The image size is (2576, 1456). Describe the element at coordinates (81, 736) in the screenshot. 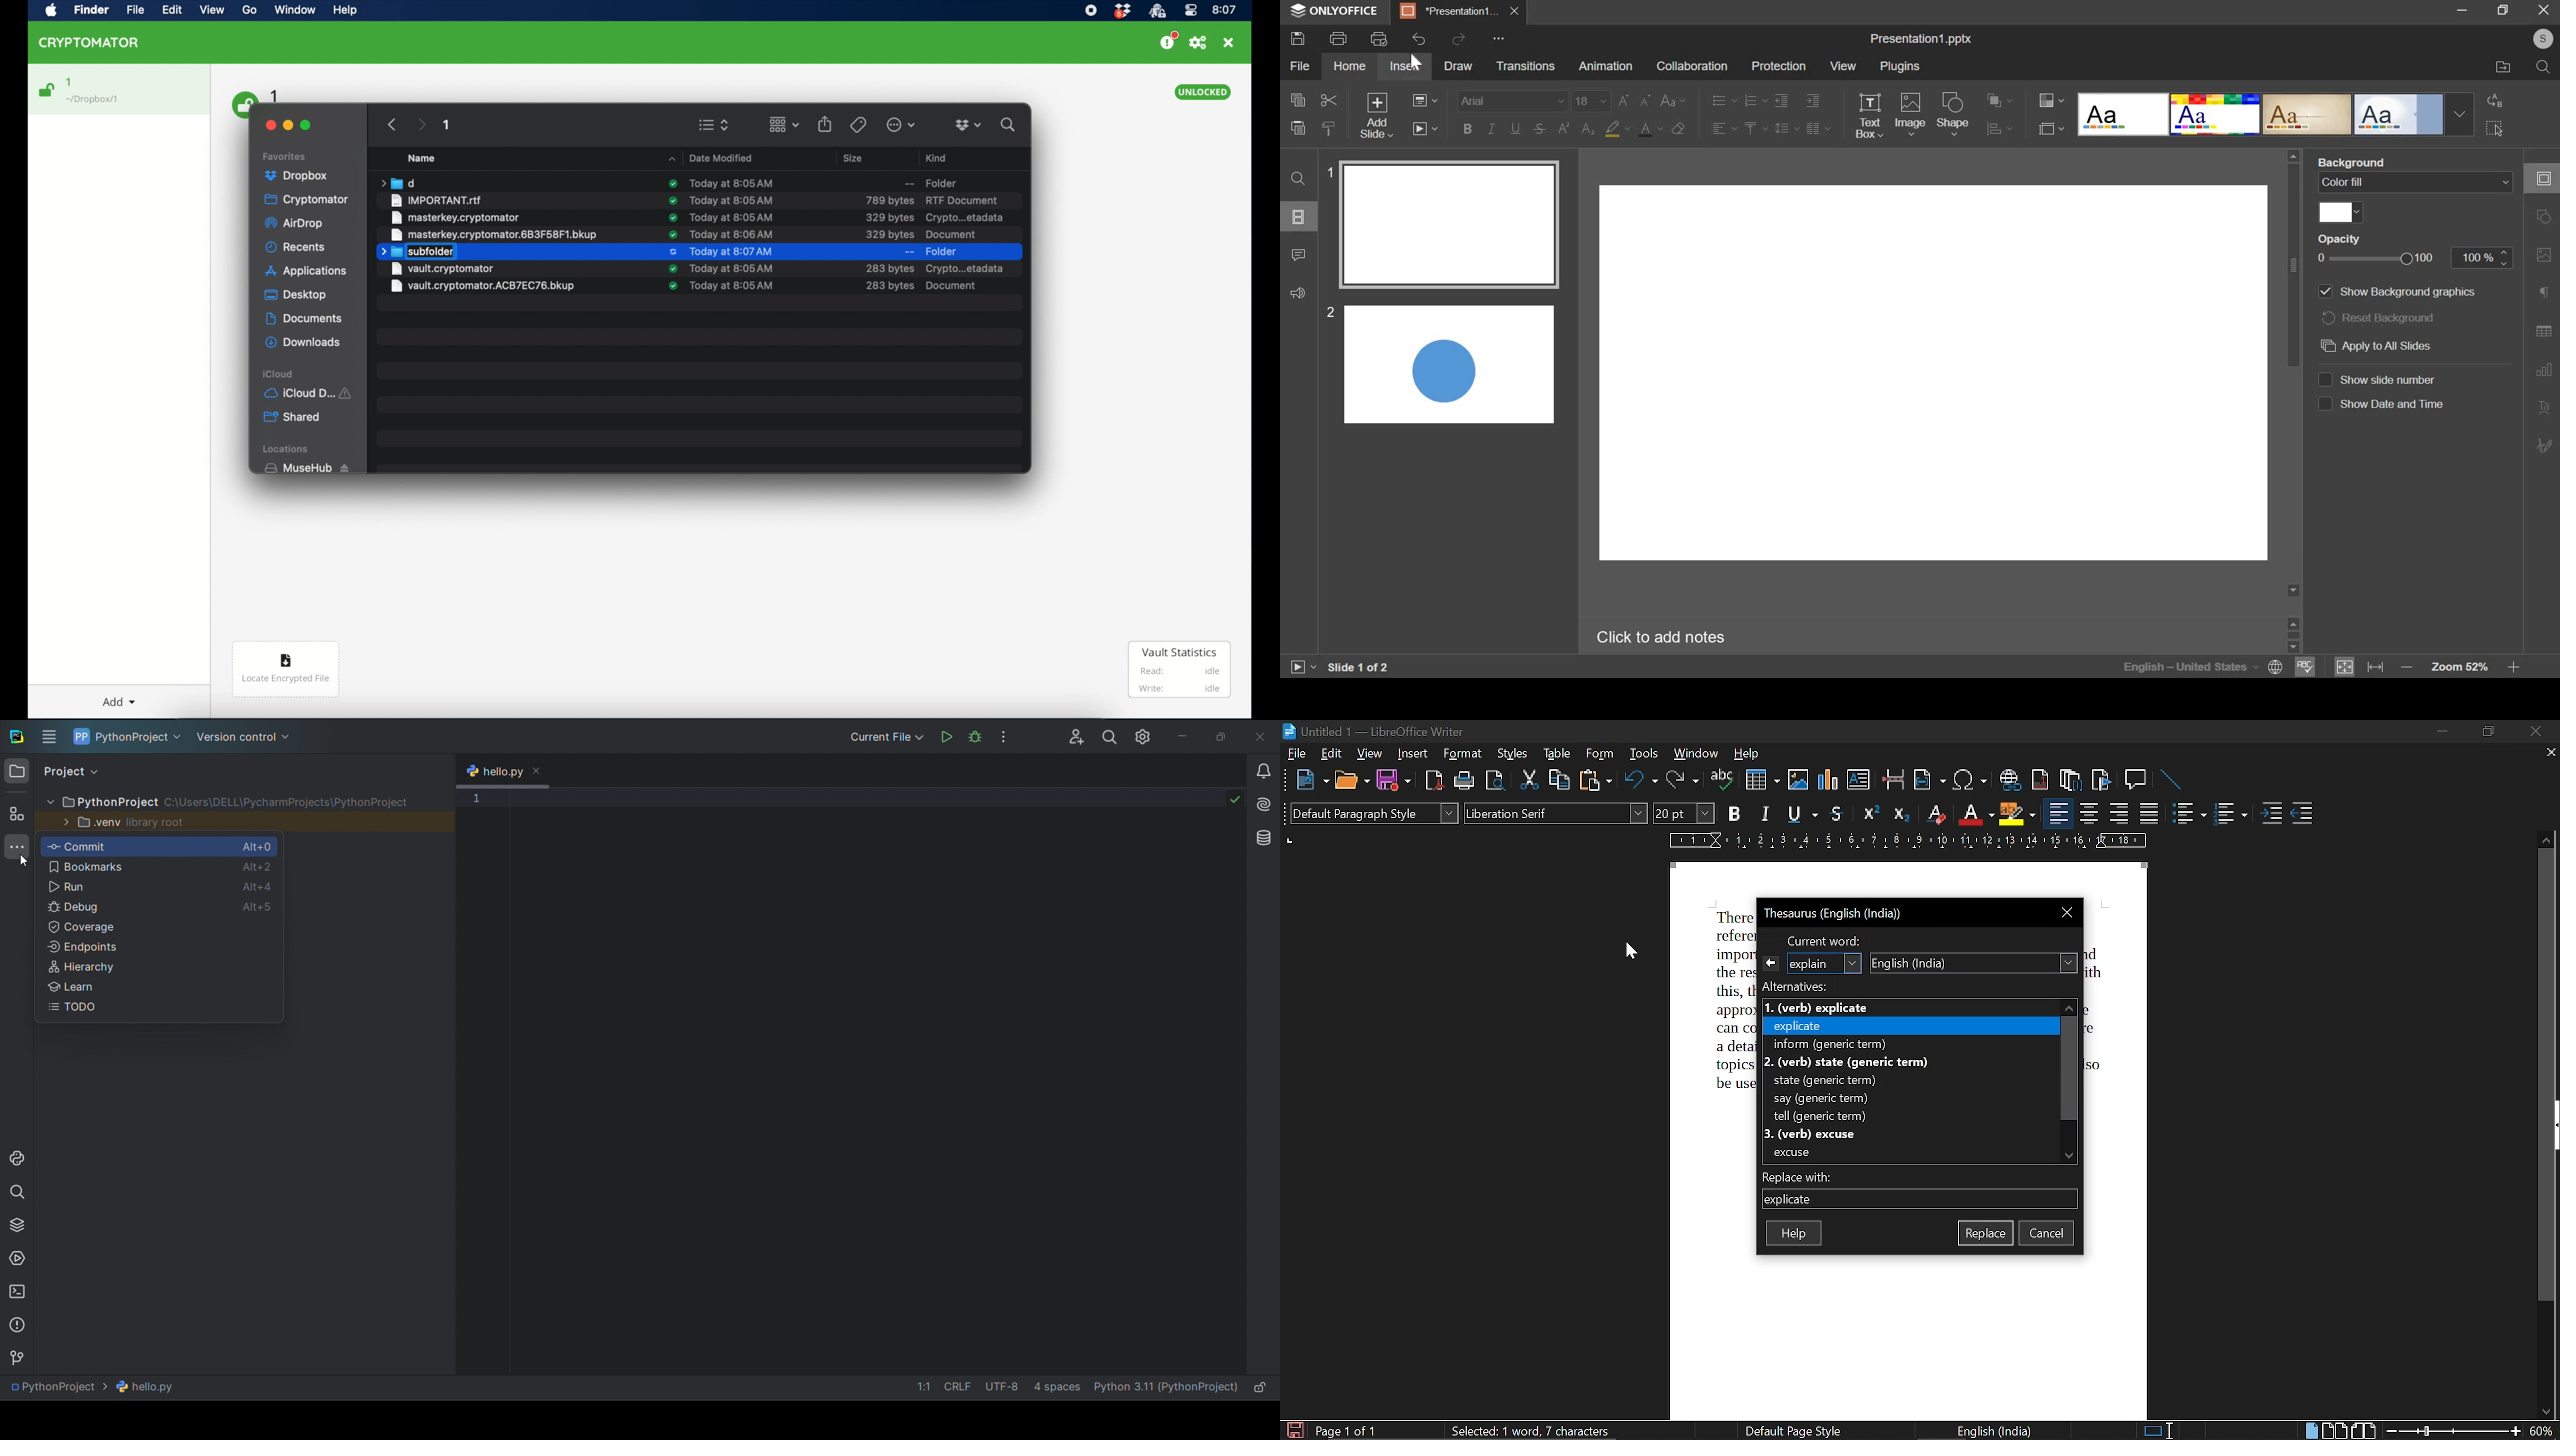

I see `icon` at that location.